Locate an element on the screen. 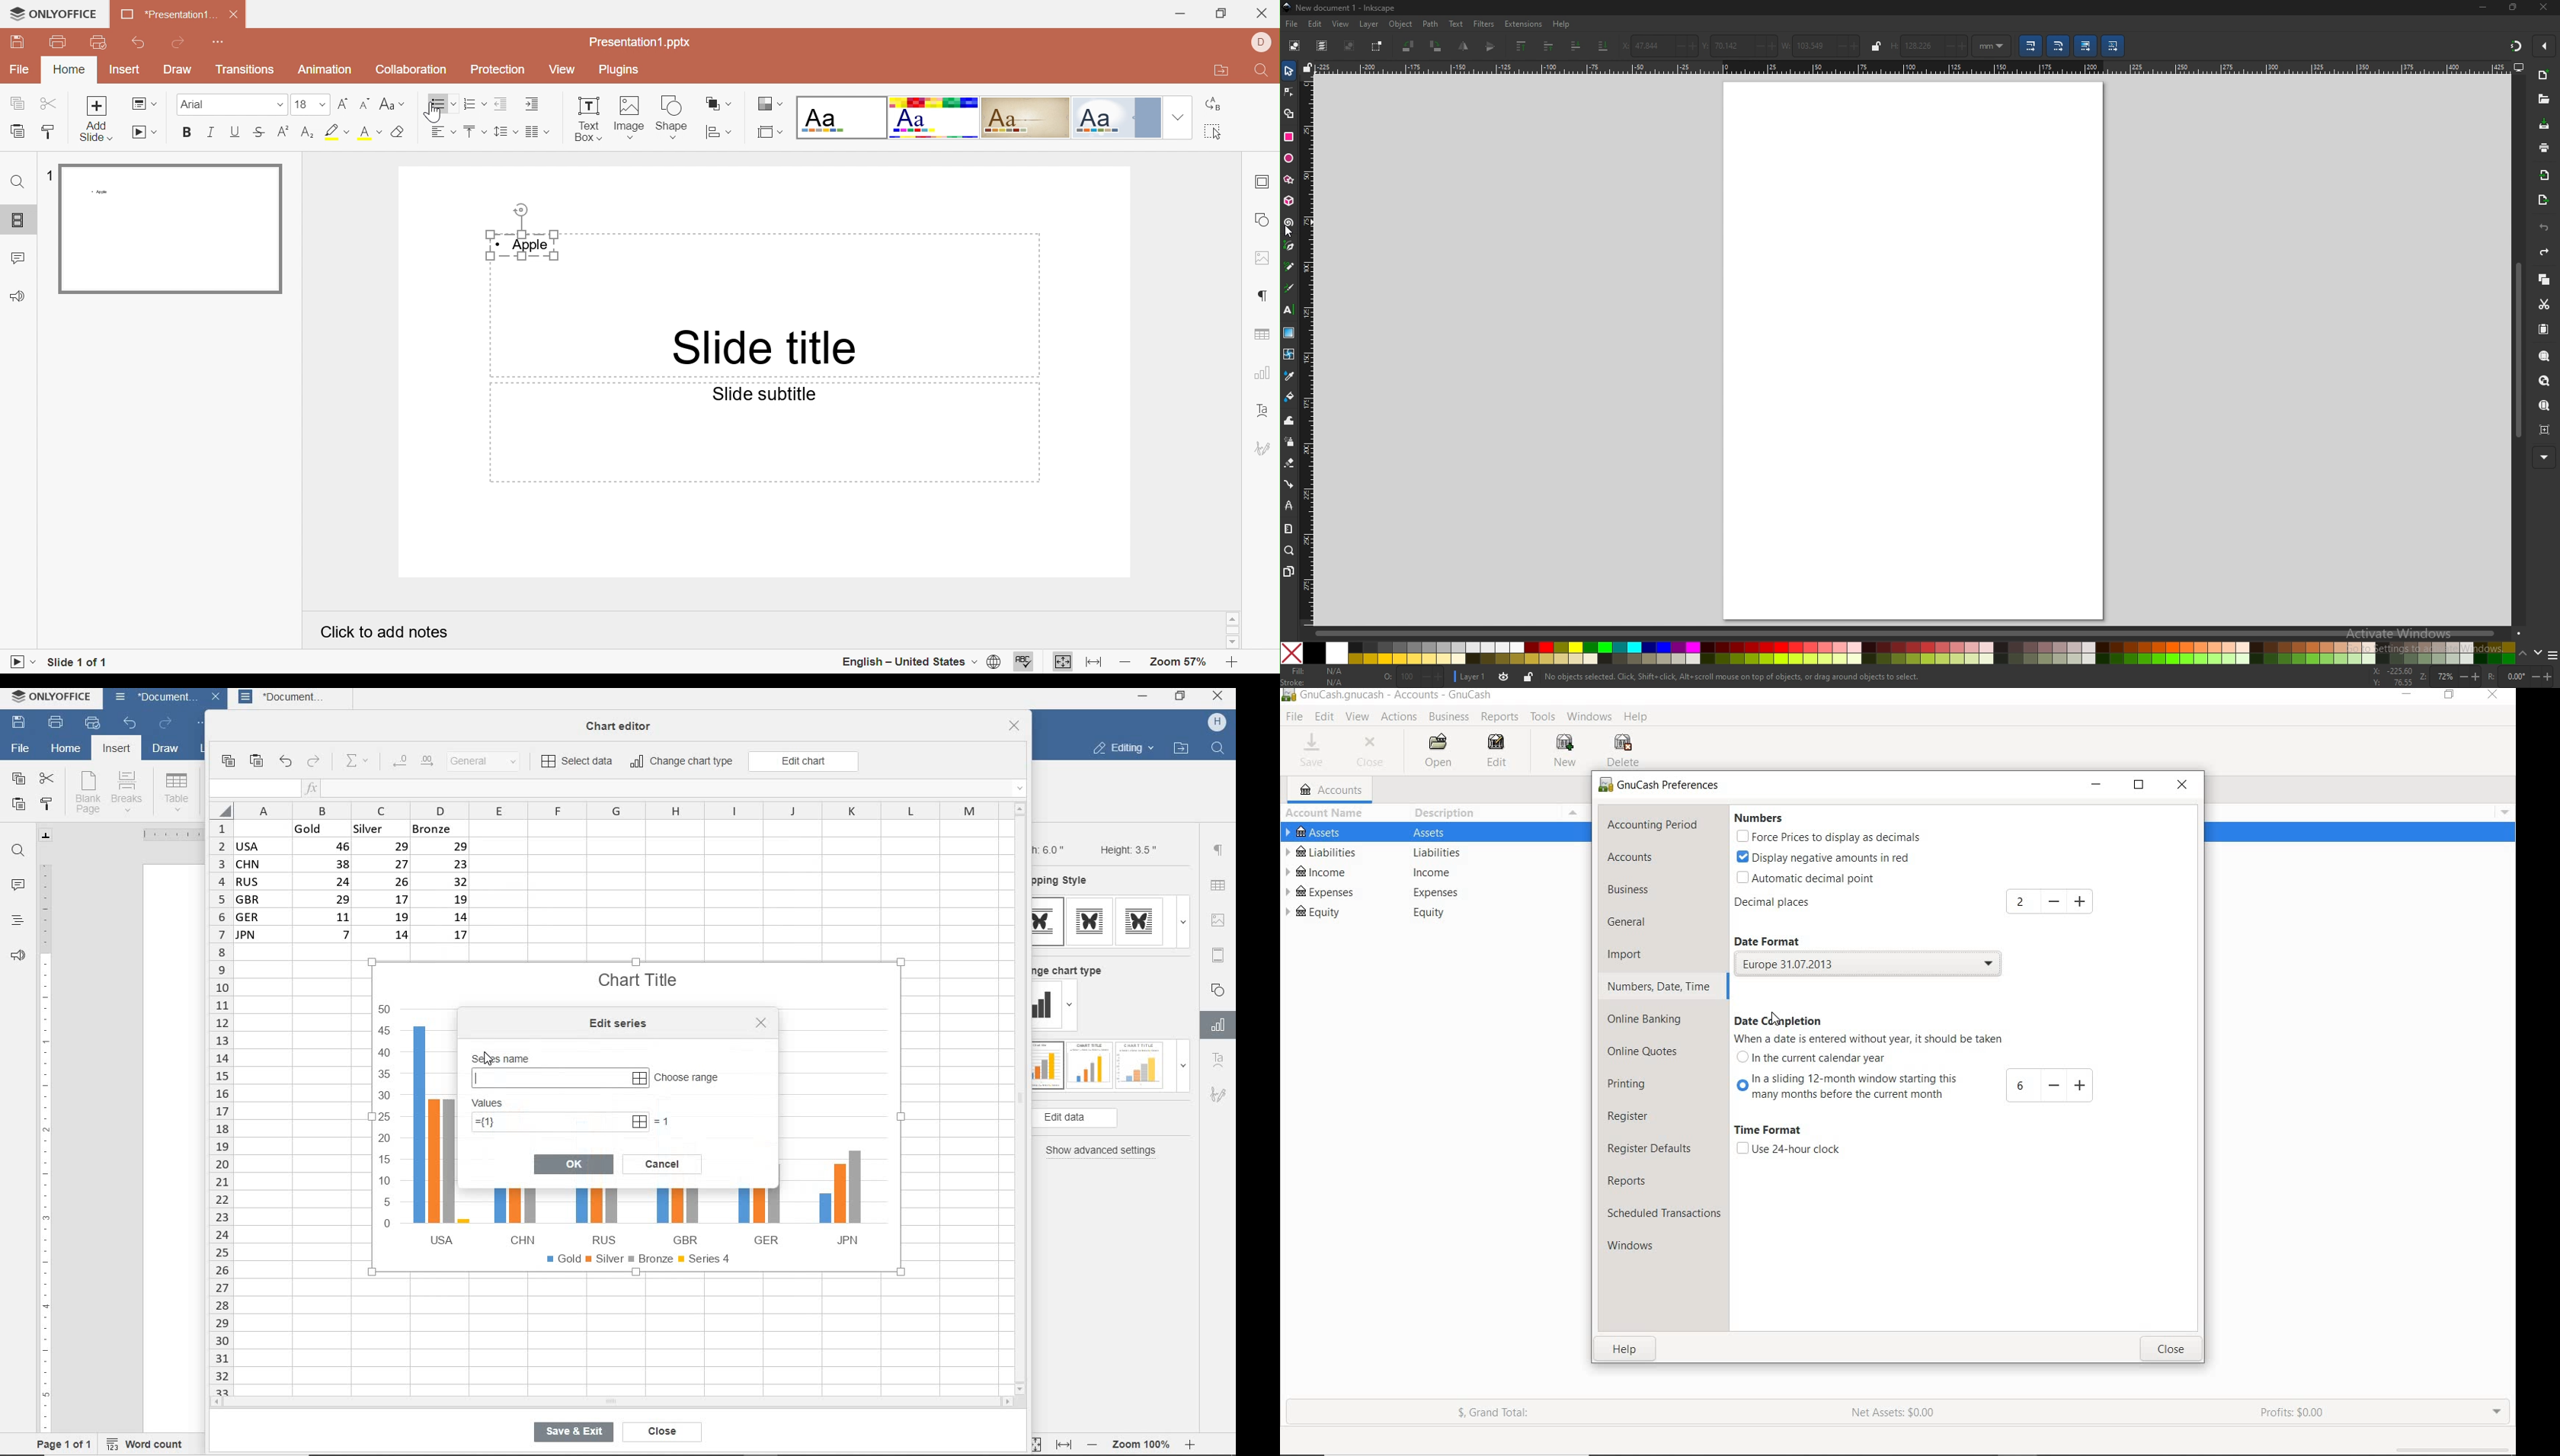  image settings is located at coordinates (1264, 255).